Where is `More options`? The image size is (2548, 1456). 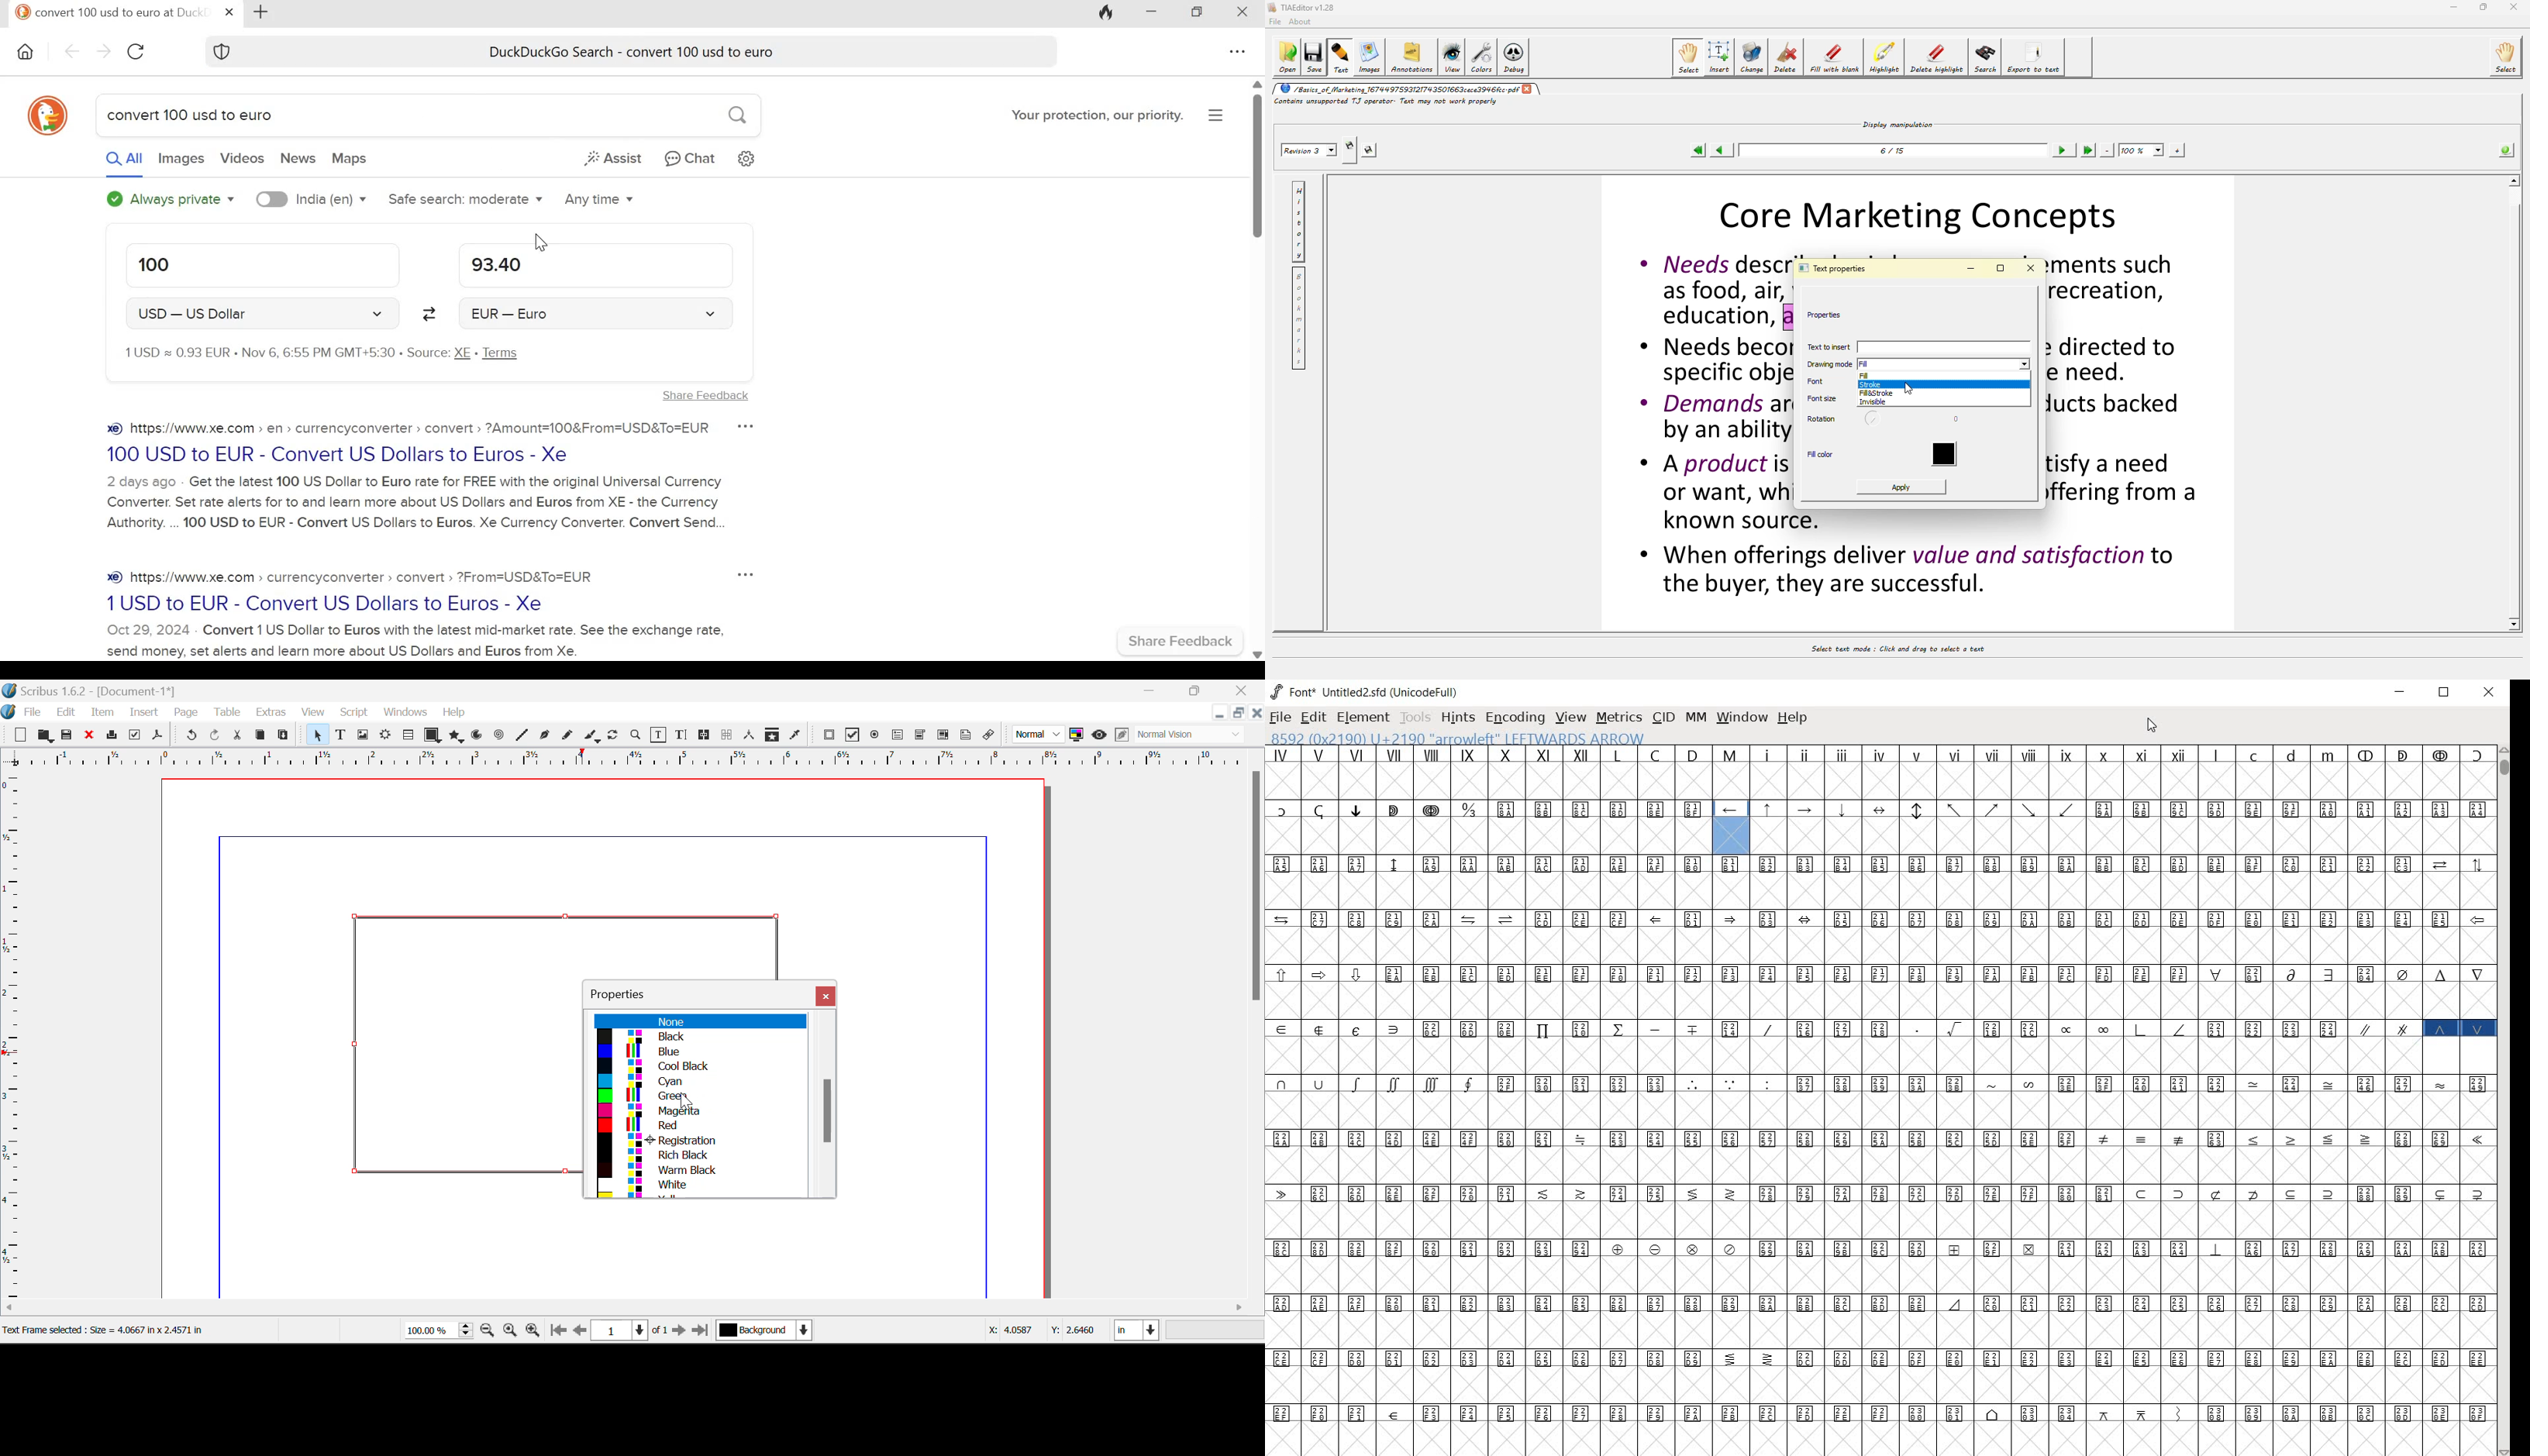
More options is located at coordinates (749, 426).